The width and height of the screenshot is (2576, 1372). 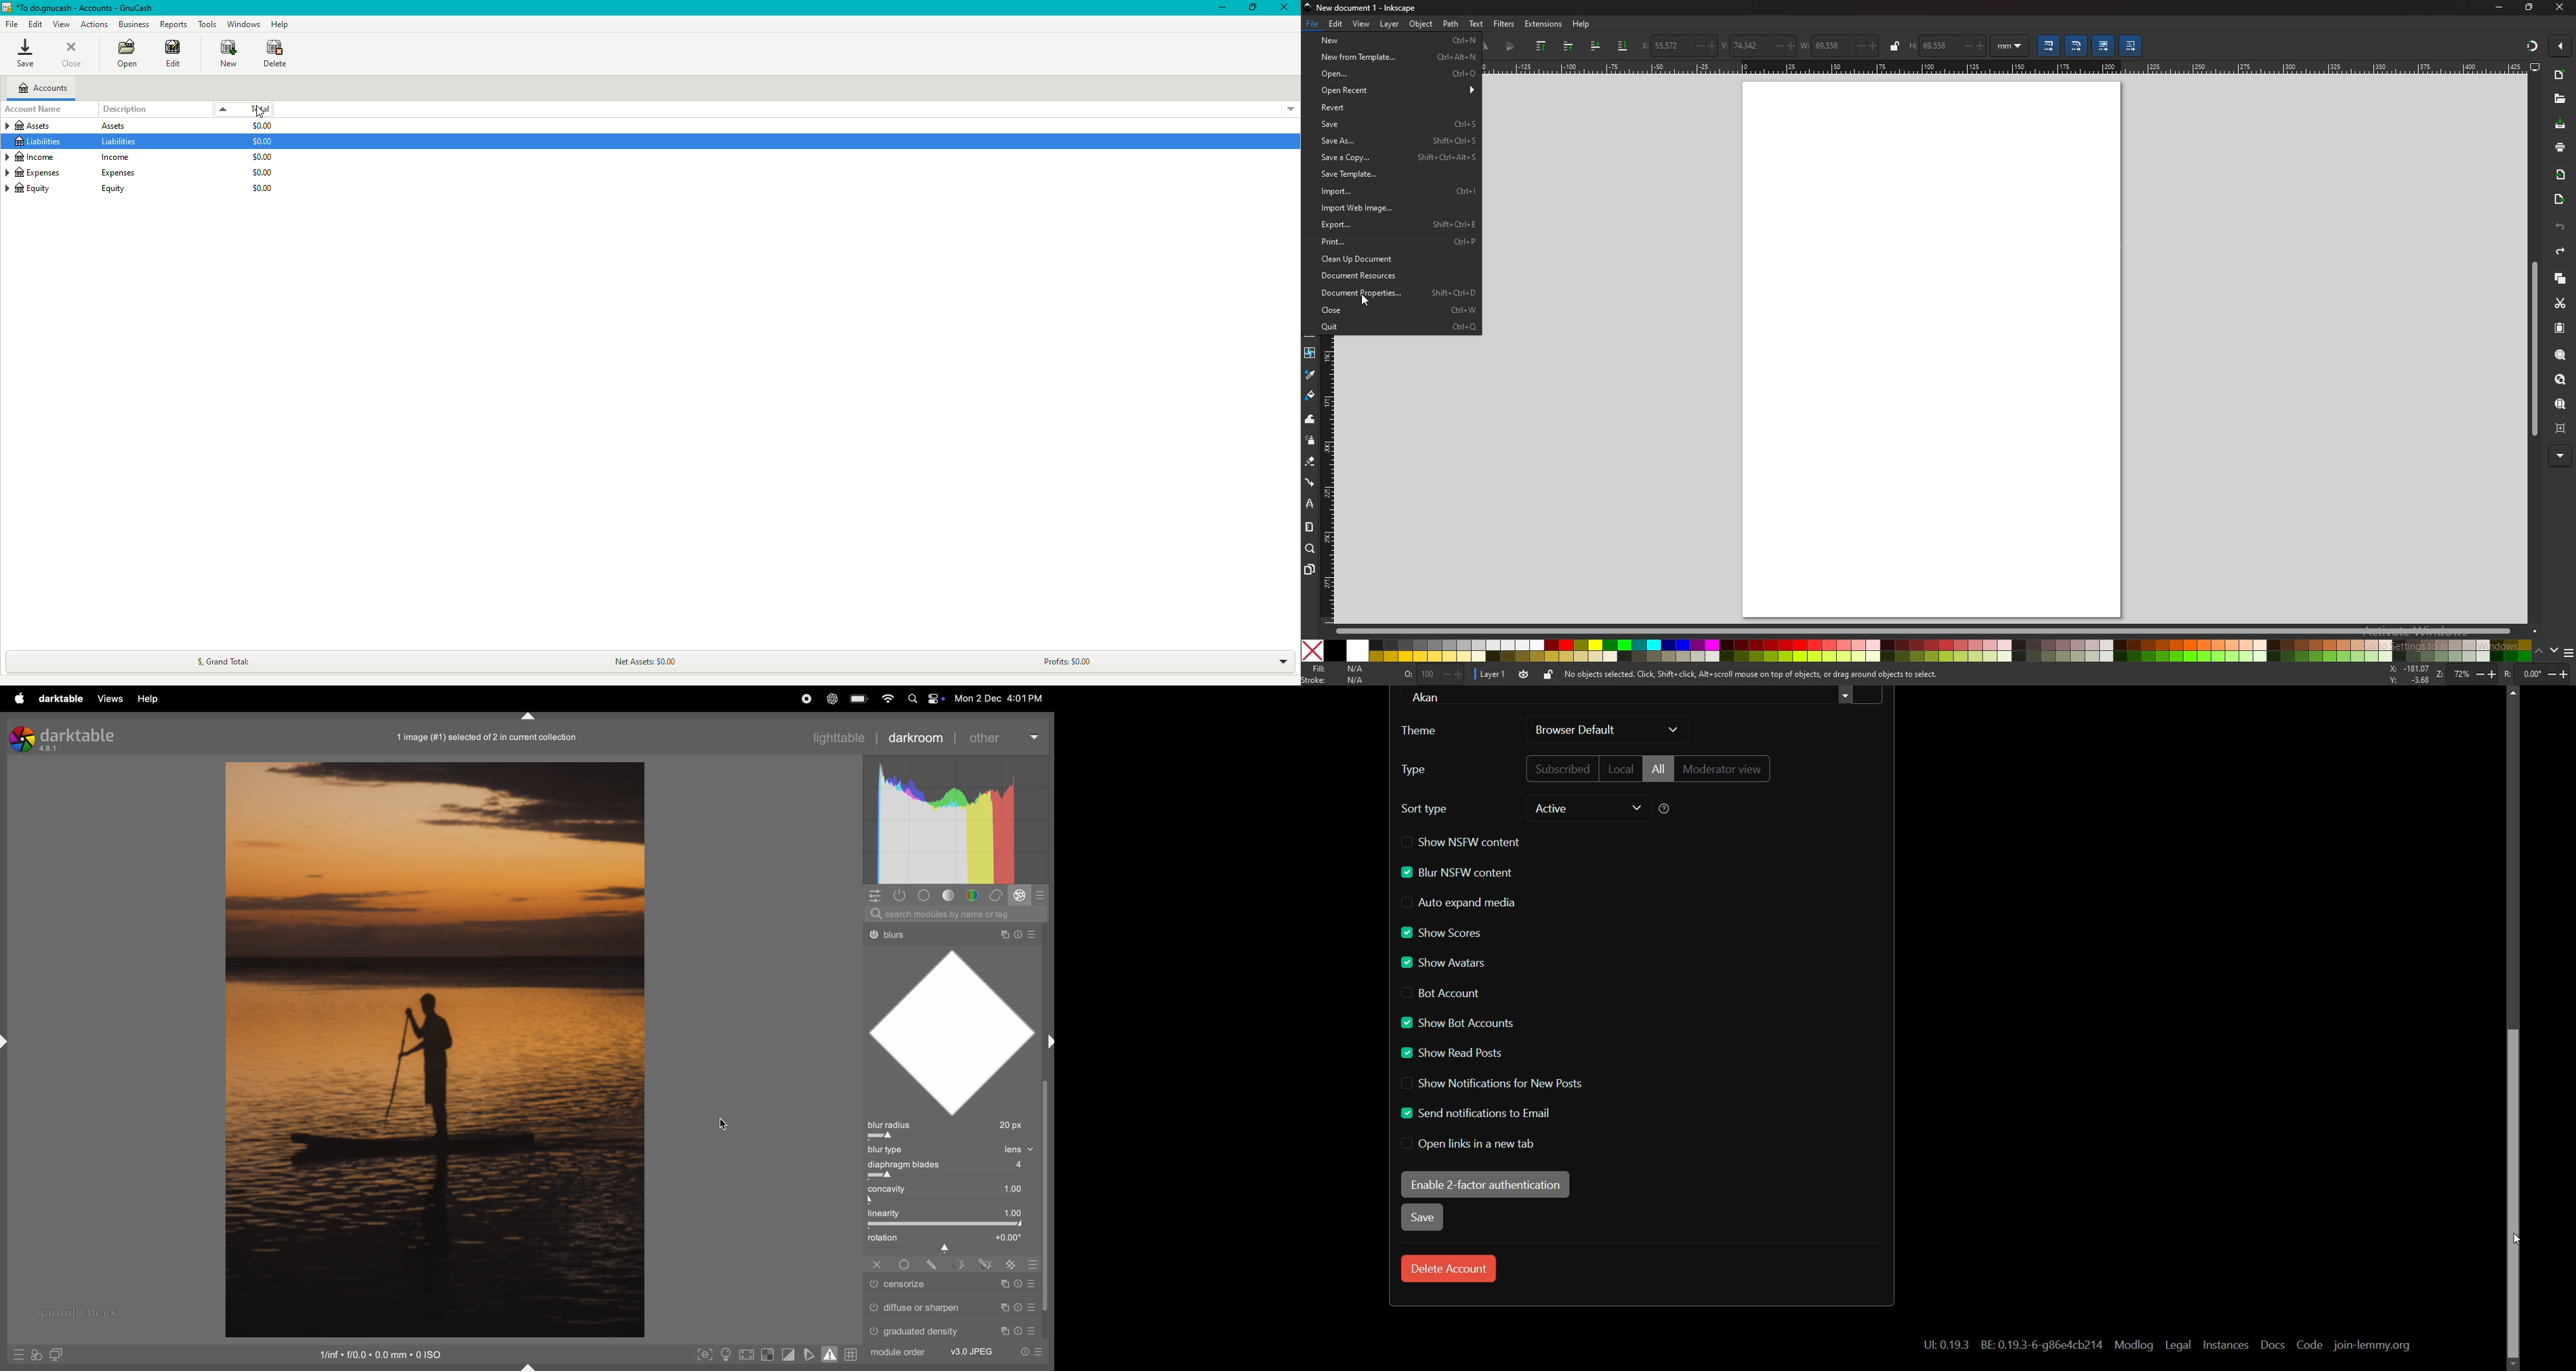 I want to click on new, so click(x=1395, y=40).